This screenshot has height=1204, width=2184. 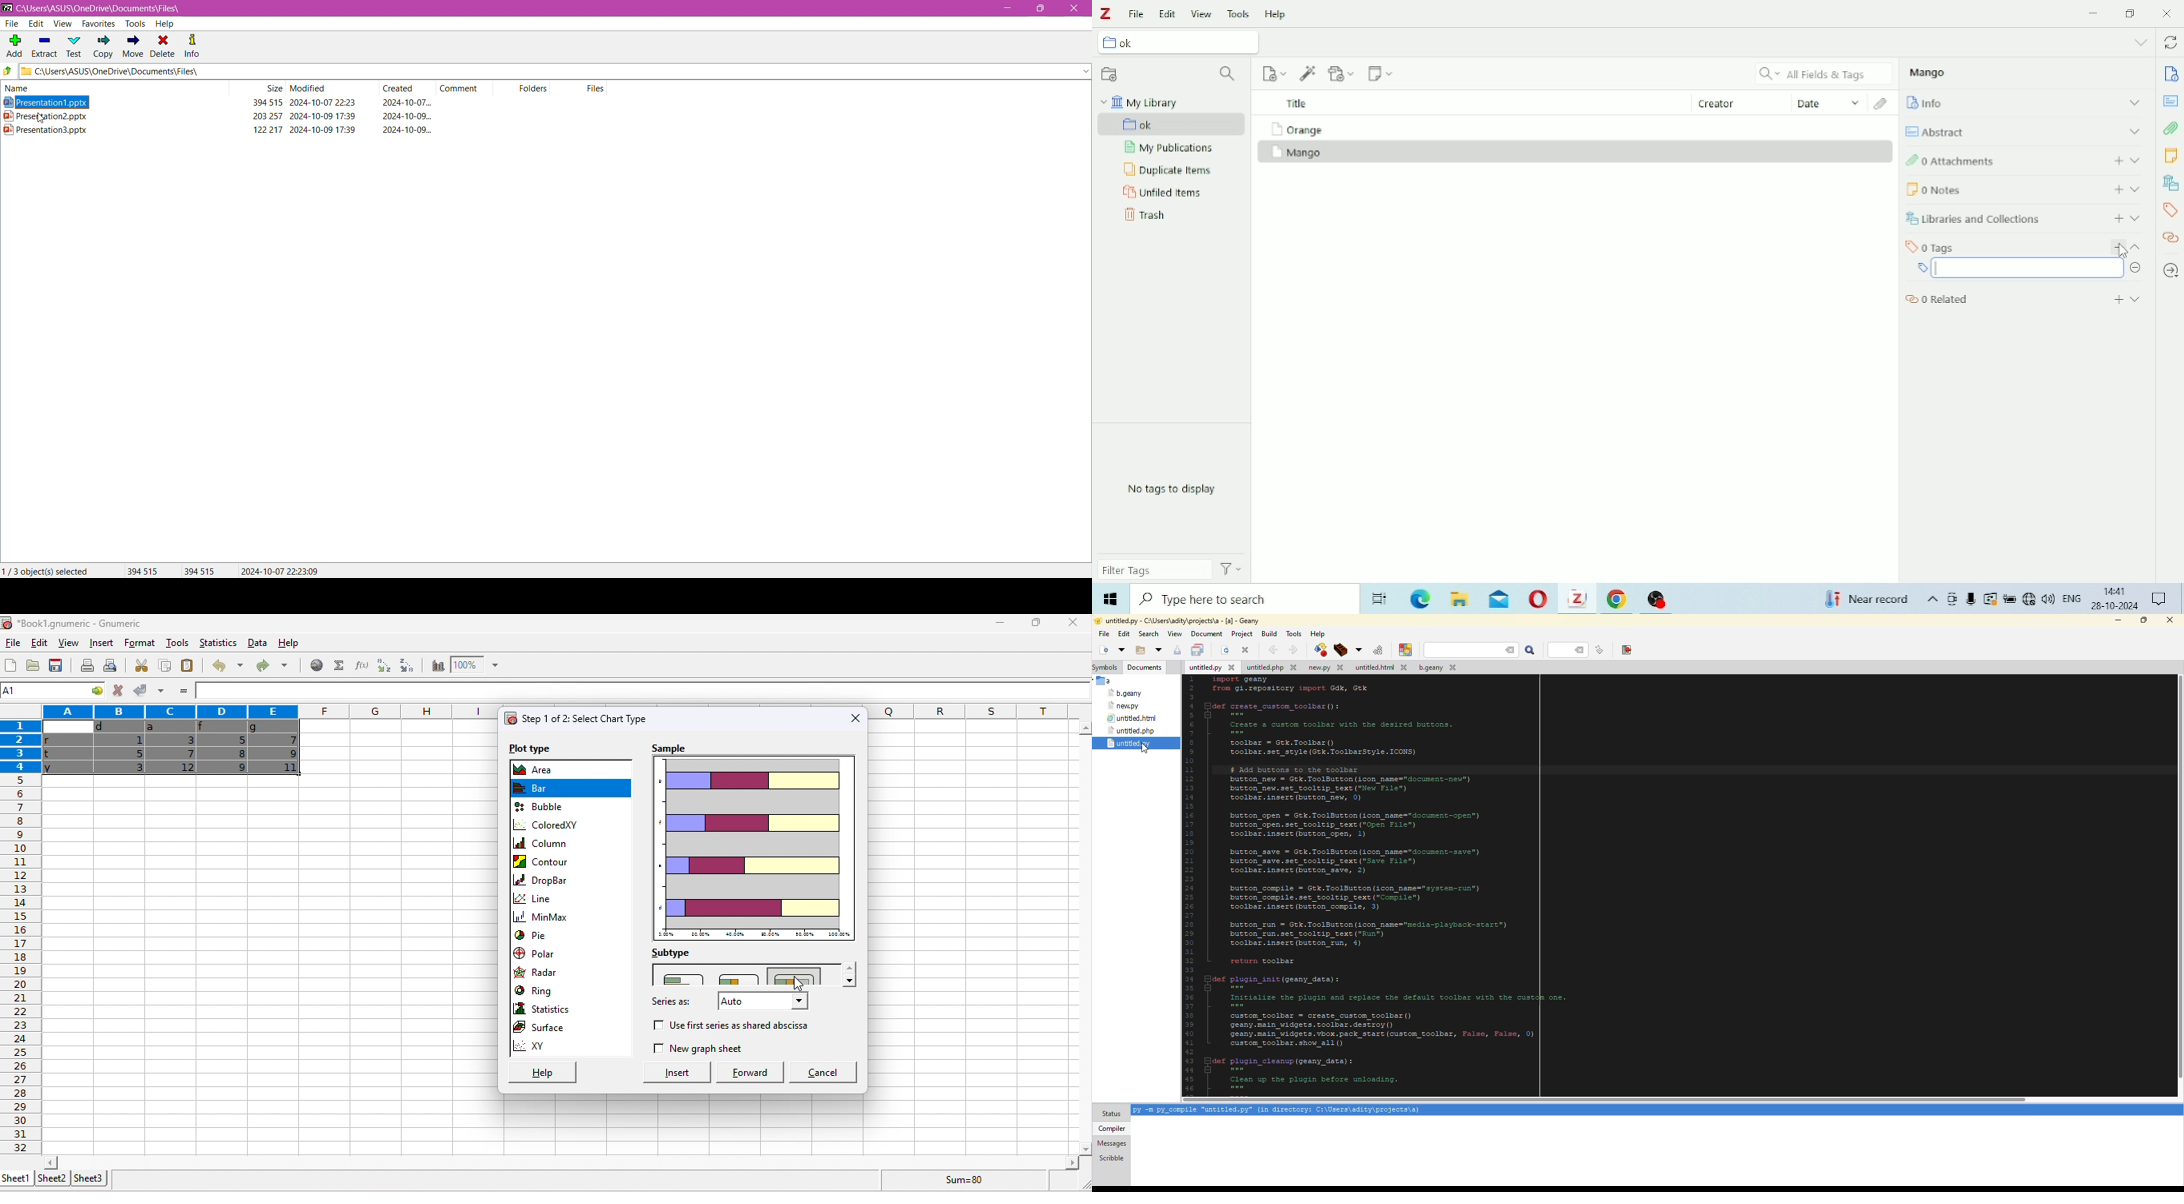 What do you see at coordinates (1044, 8) in the screenshot?
I see `Restore Down` at bounding box center [1044, 8].